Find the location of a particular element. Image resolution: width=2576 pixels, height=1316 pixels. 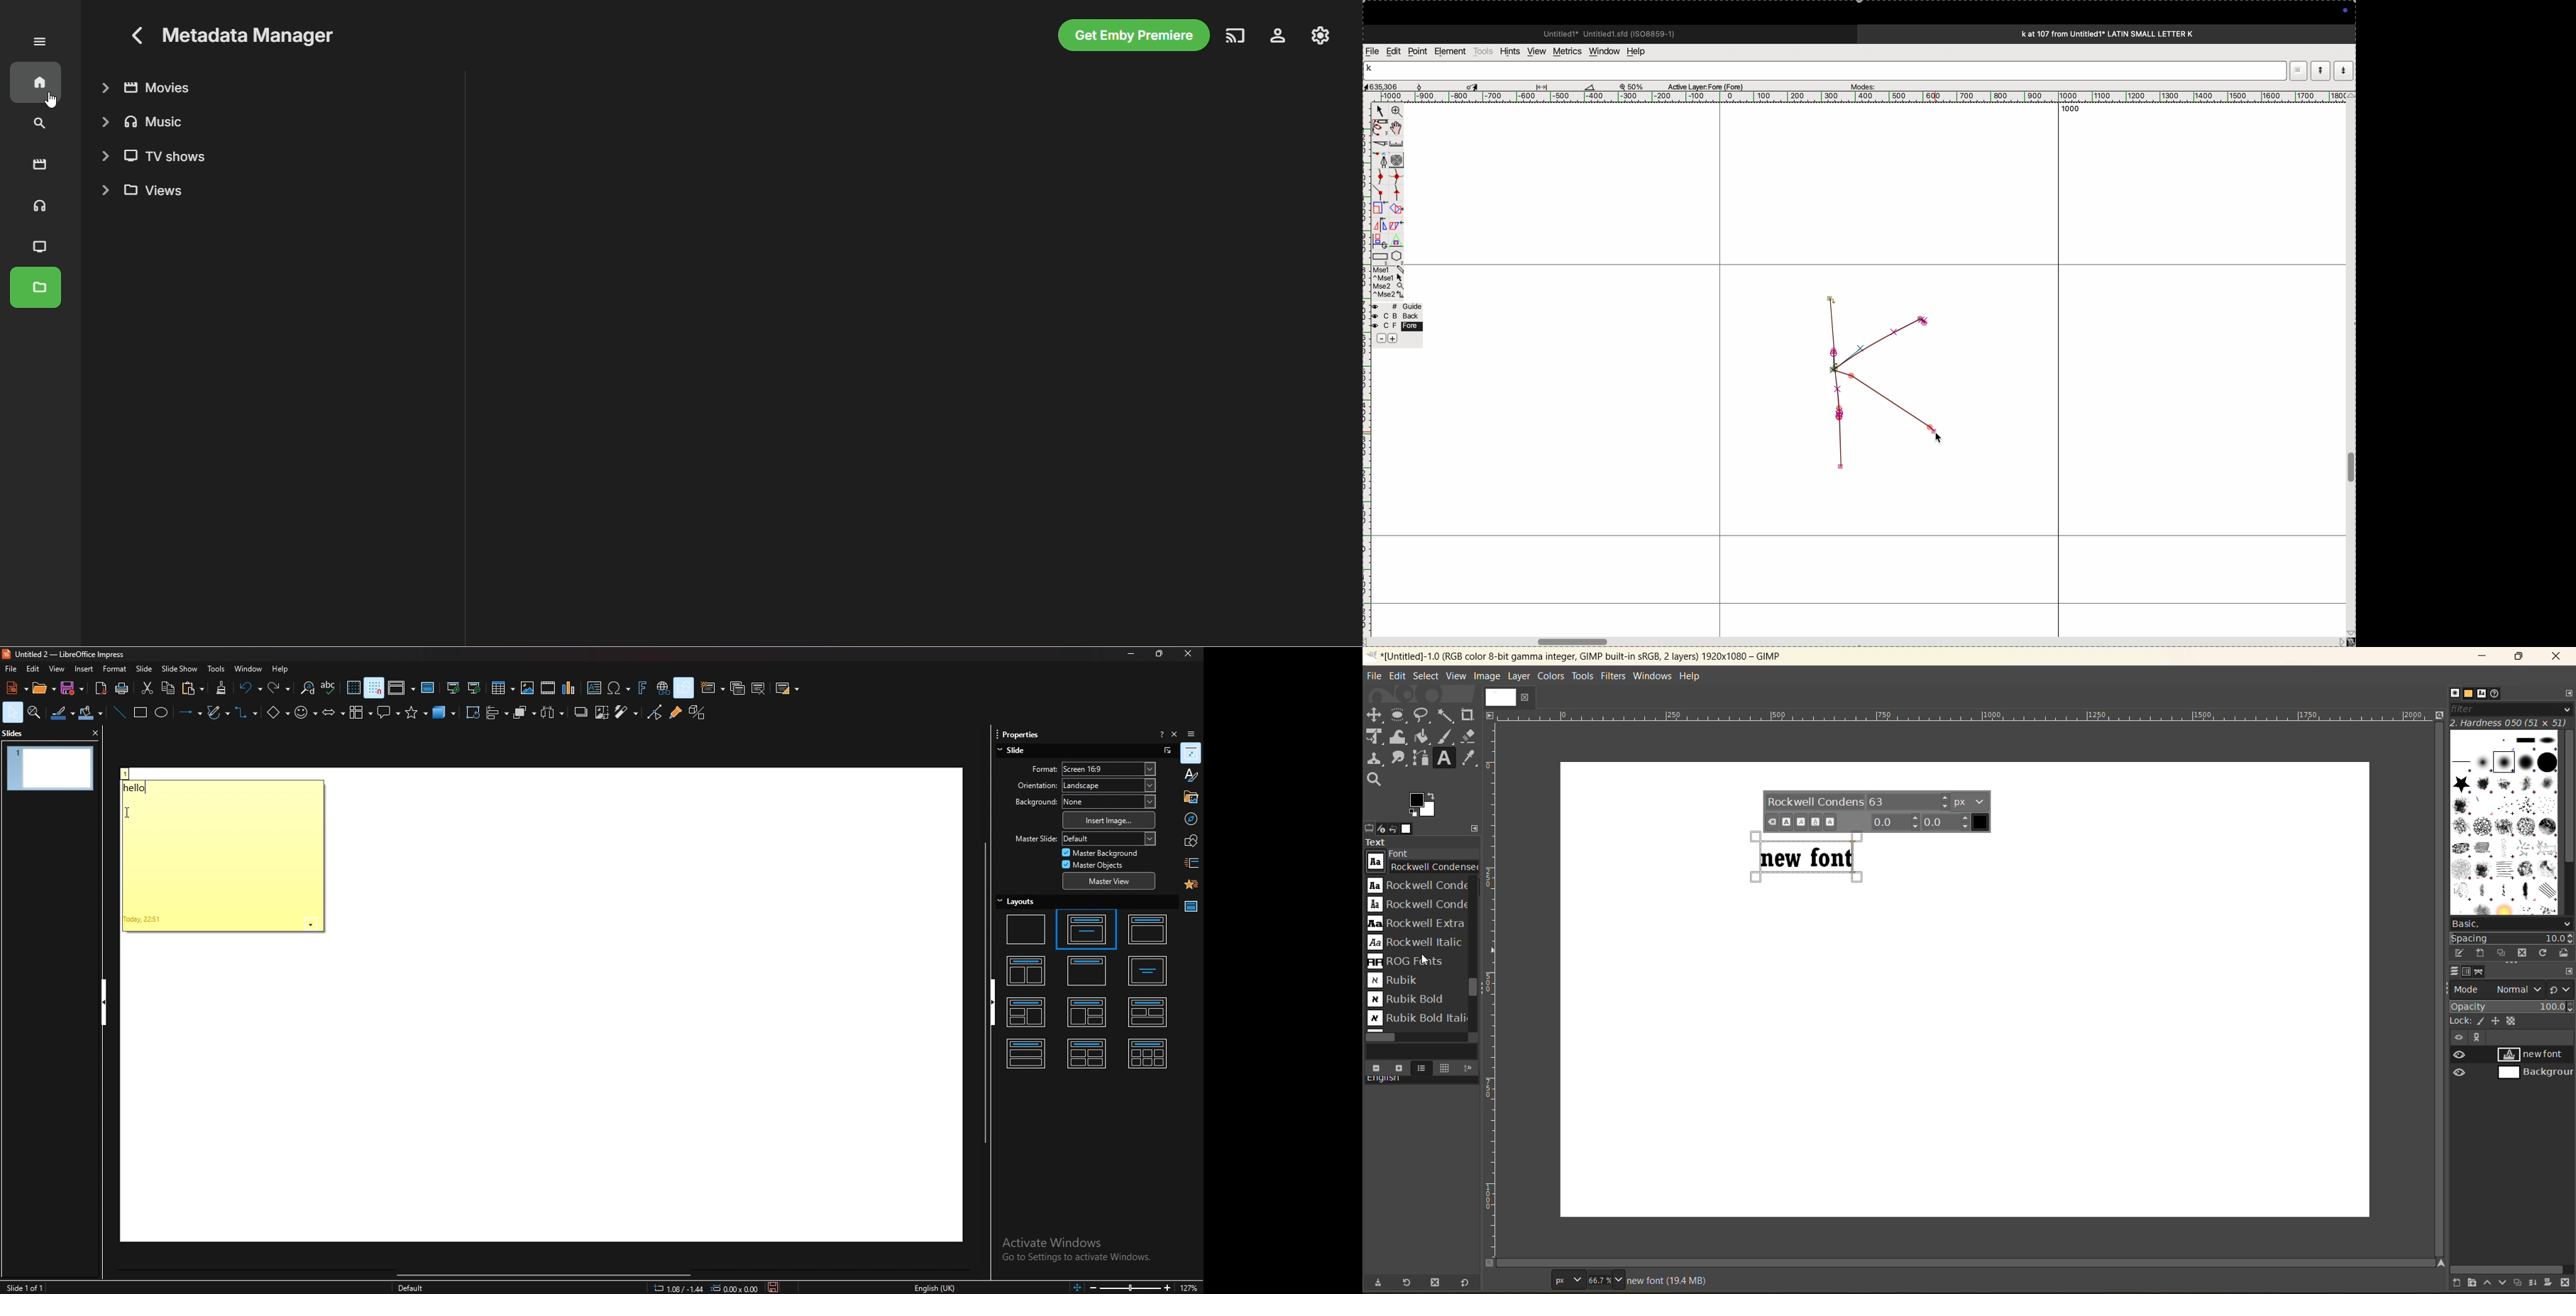

gallery is located at coordinates (1190, 796).